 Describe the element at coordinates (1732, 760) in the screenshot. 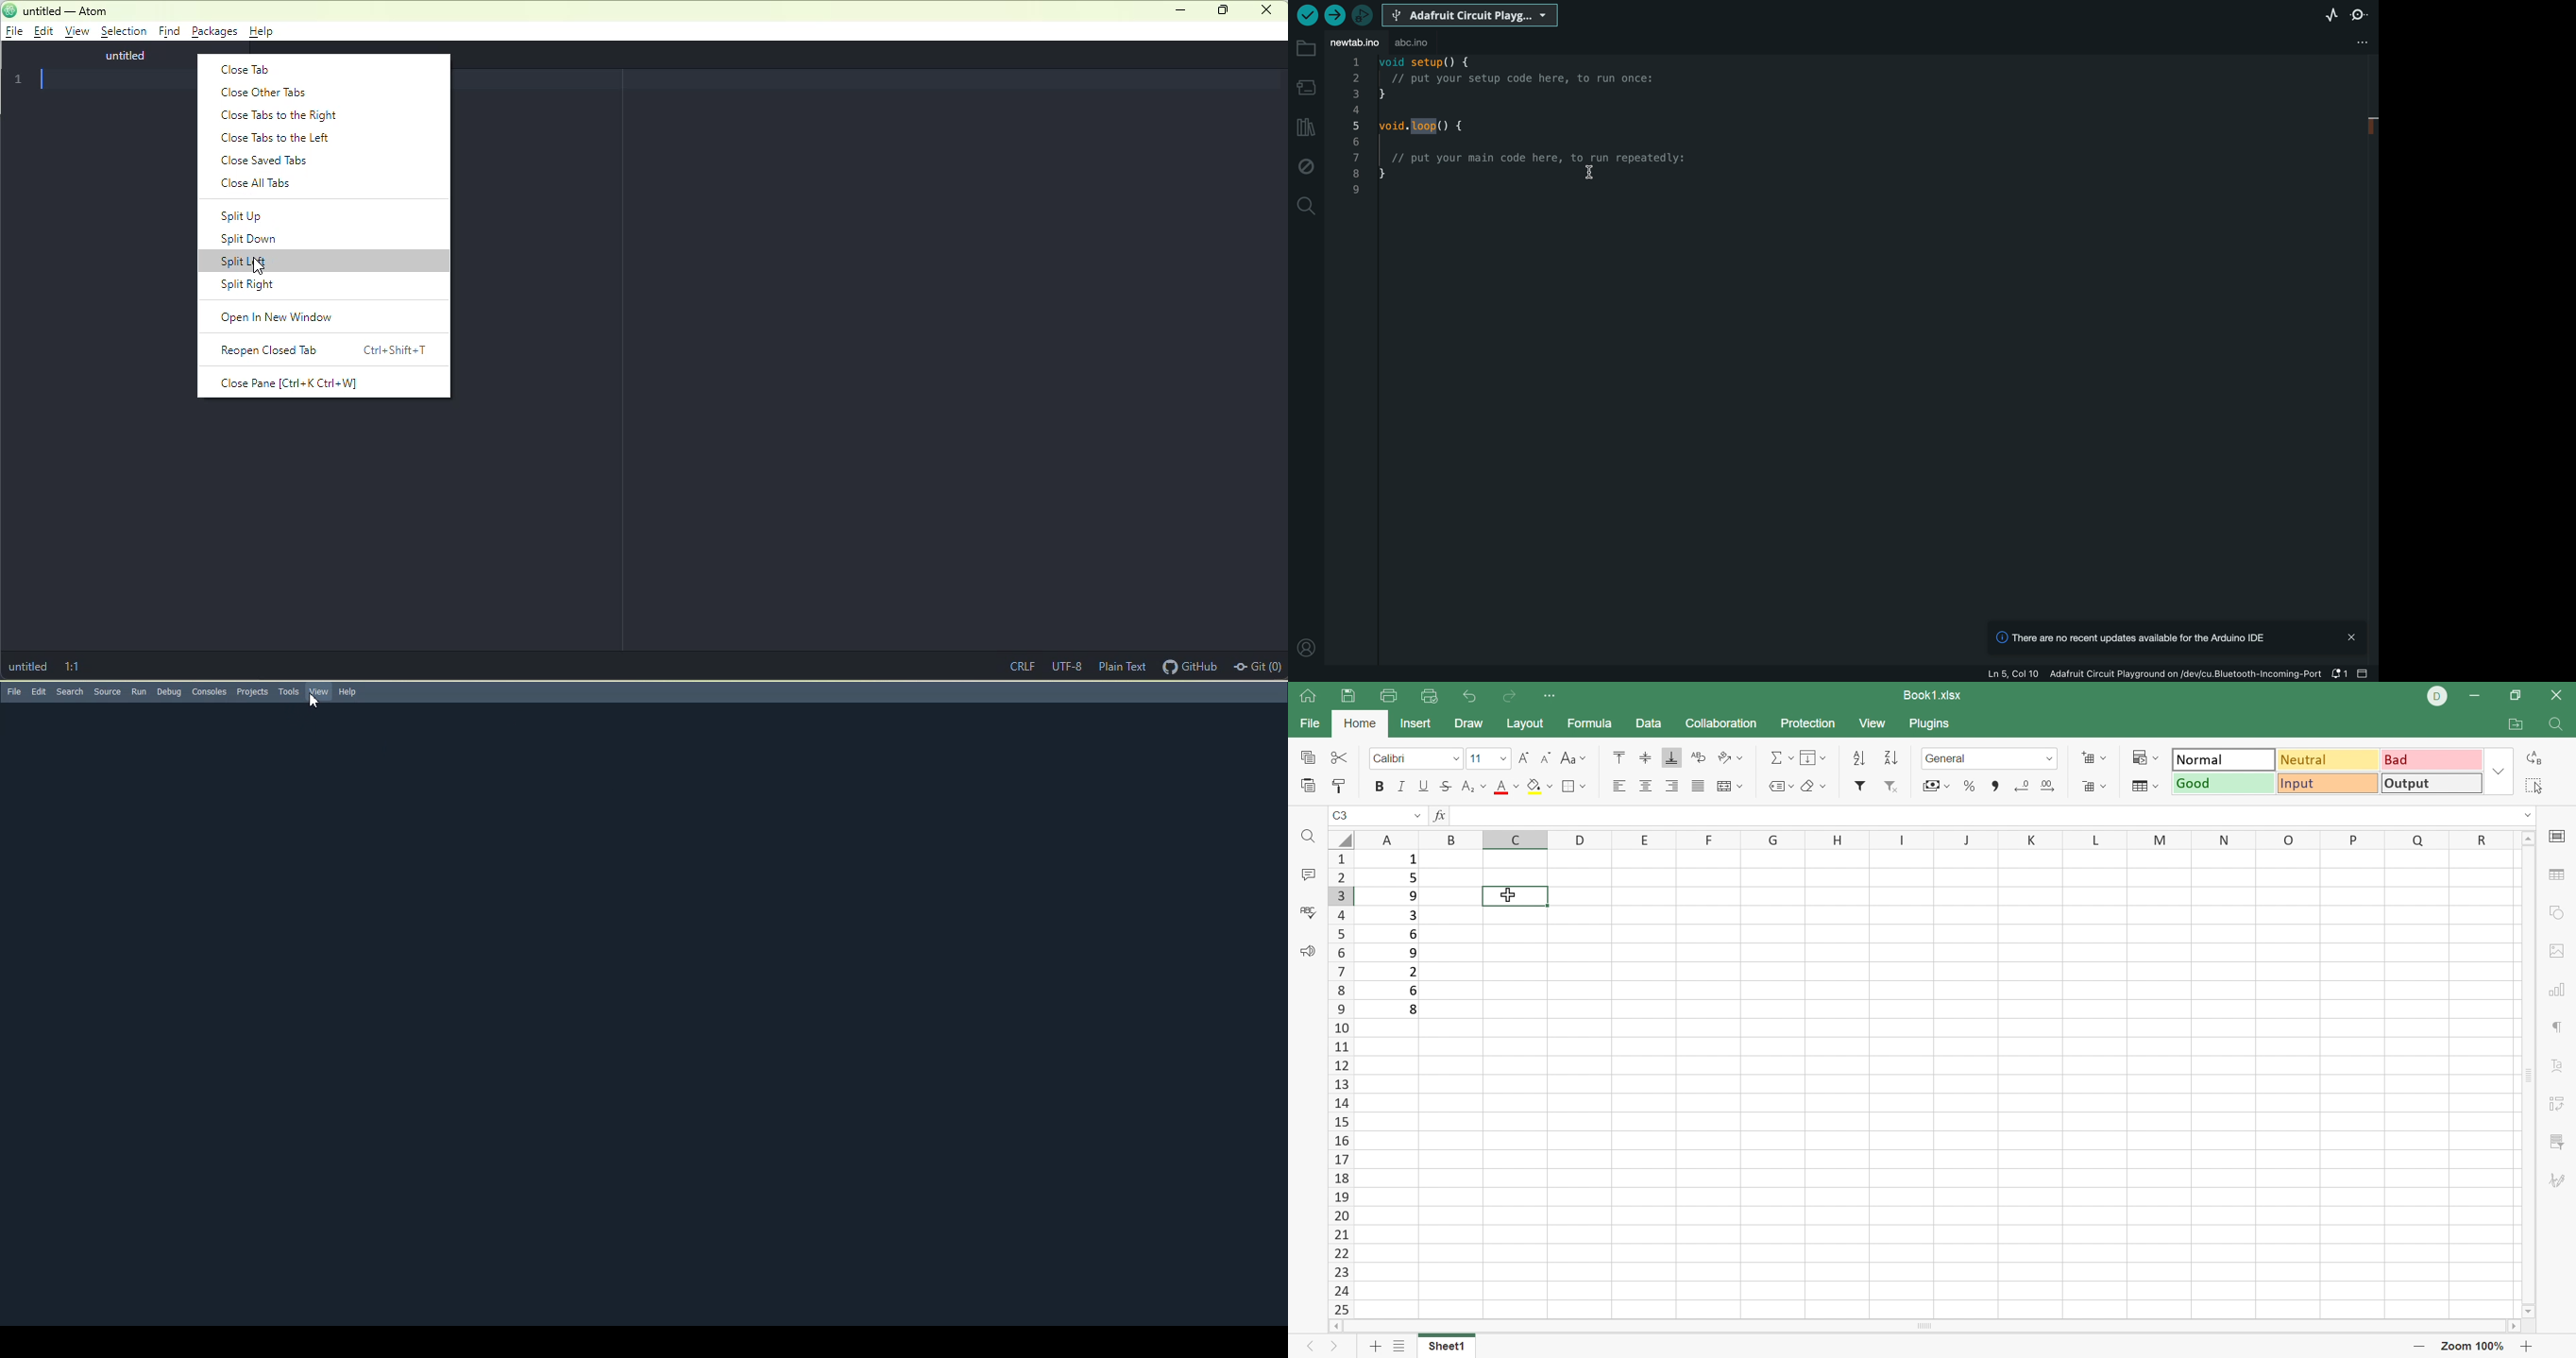

I see `Orientation` at that location.